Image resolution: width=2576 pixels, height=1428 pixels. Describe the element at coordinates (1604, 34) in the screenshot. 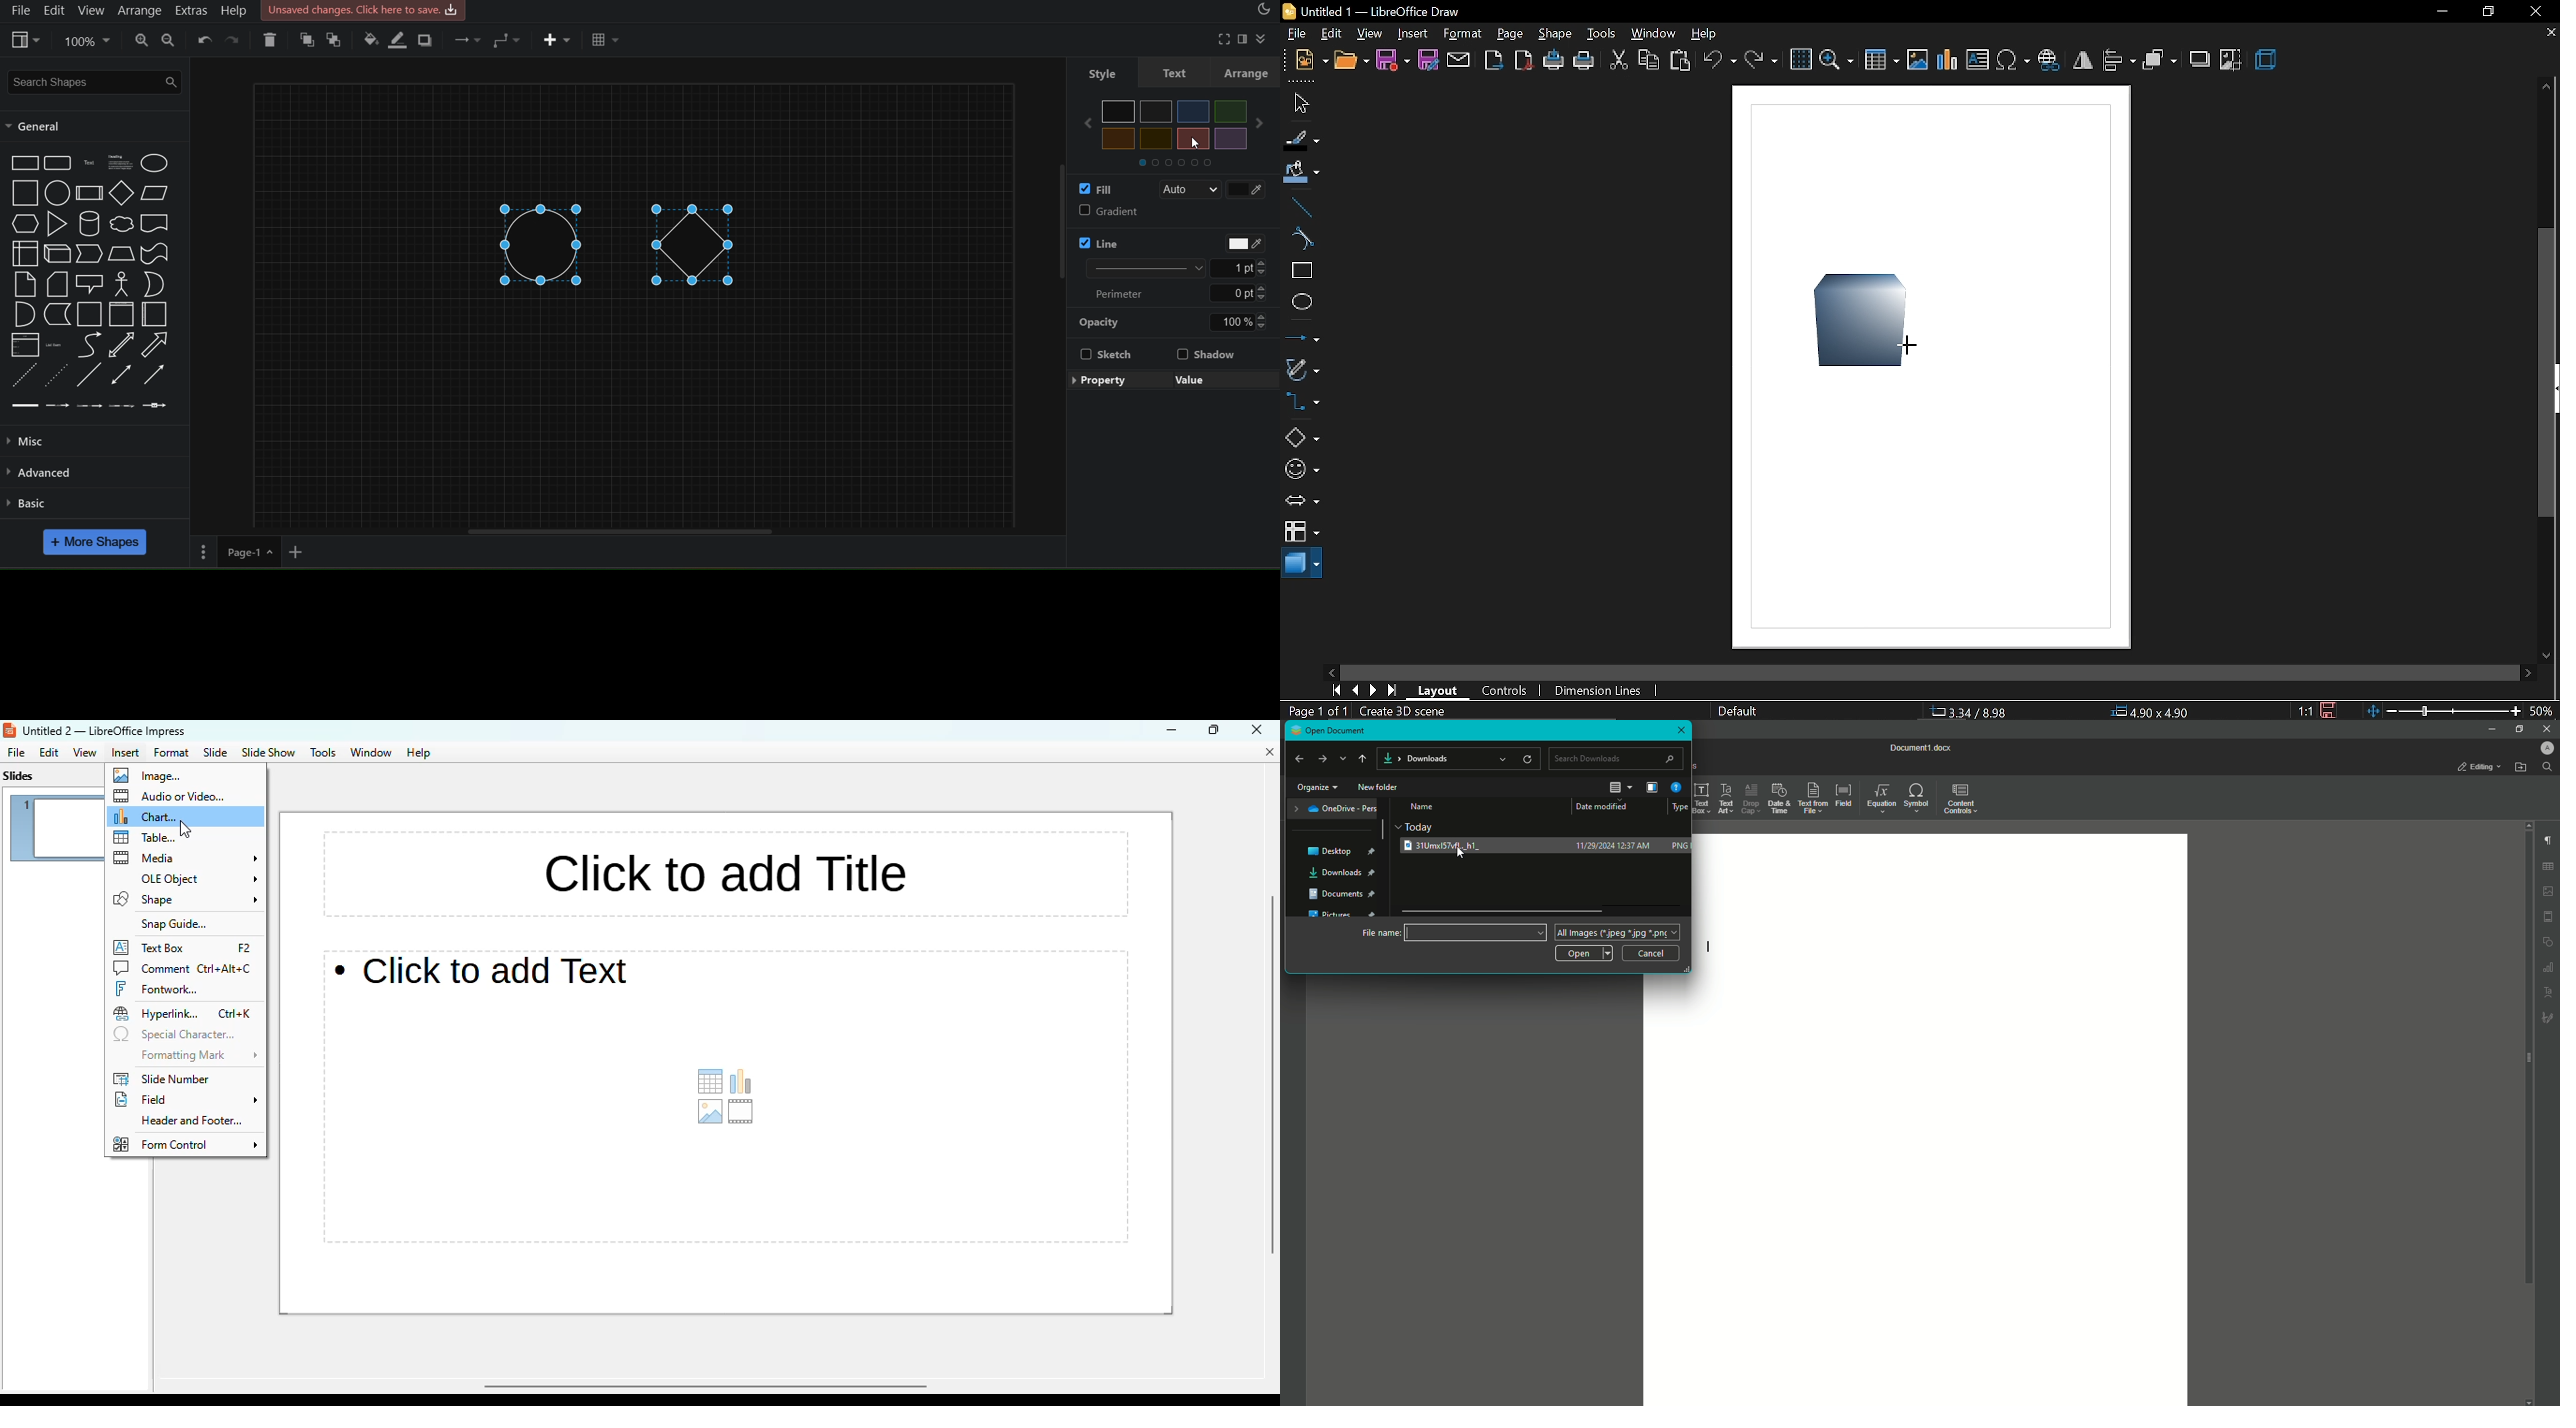

I see `tools` at that location.